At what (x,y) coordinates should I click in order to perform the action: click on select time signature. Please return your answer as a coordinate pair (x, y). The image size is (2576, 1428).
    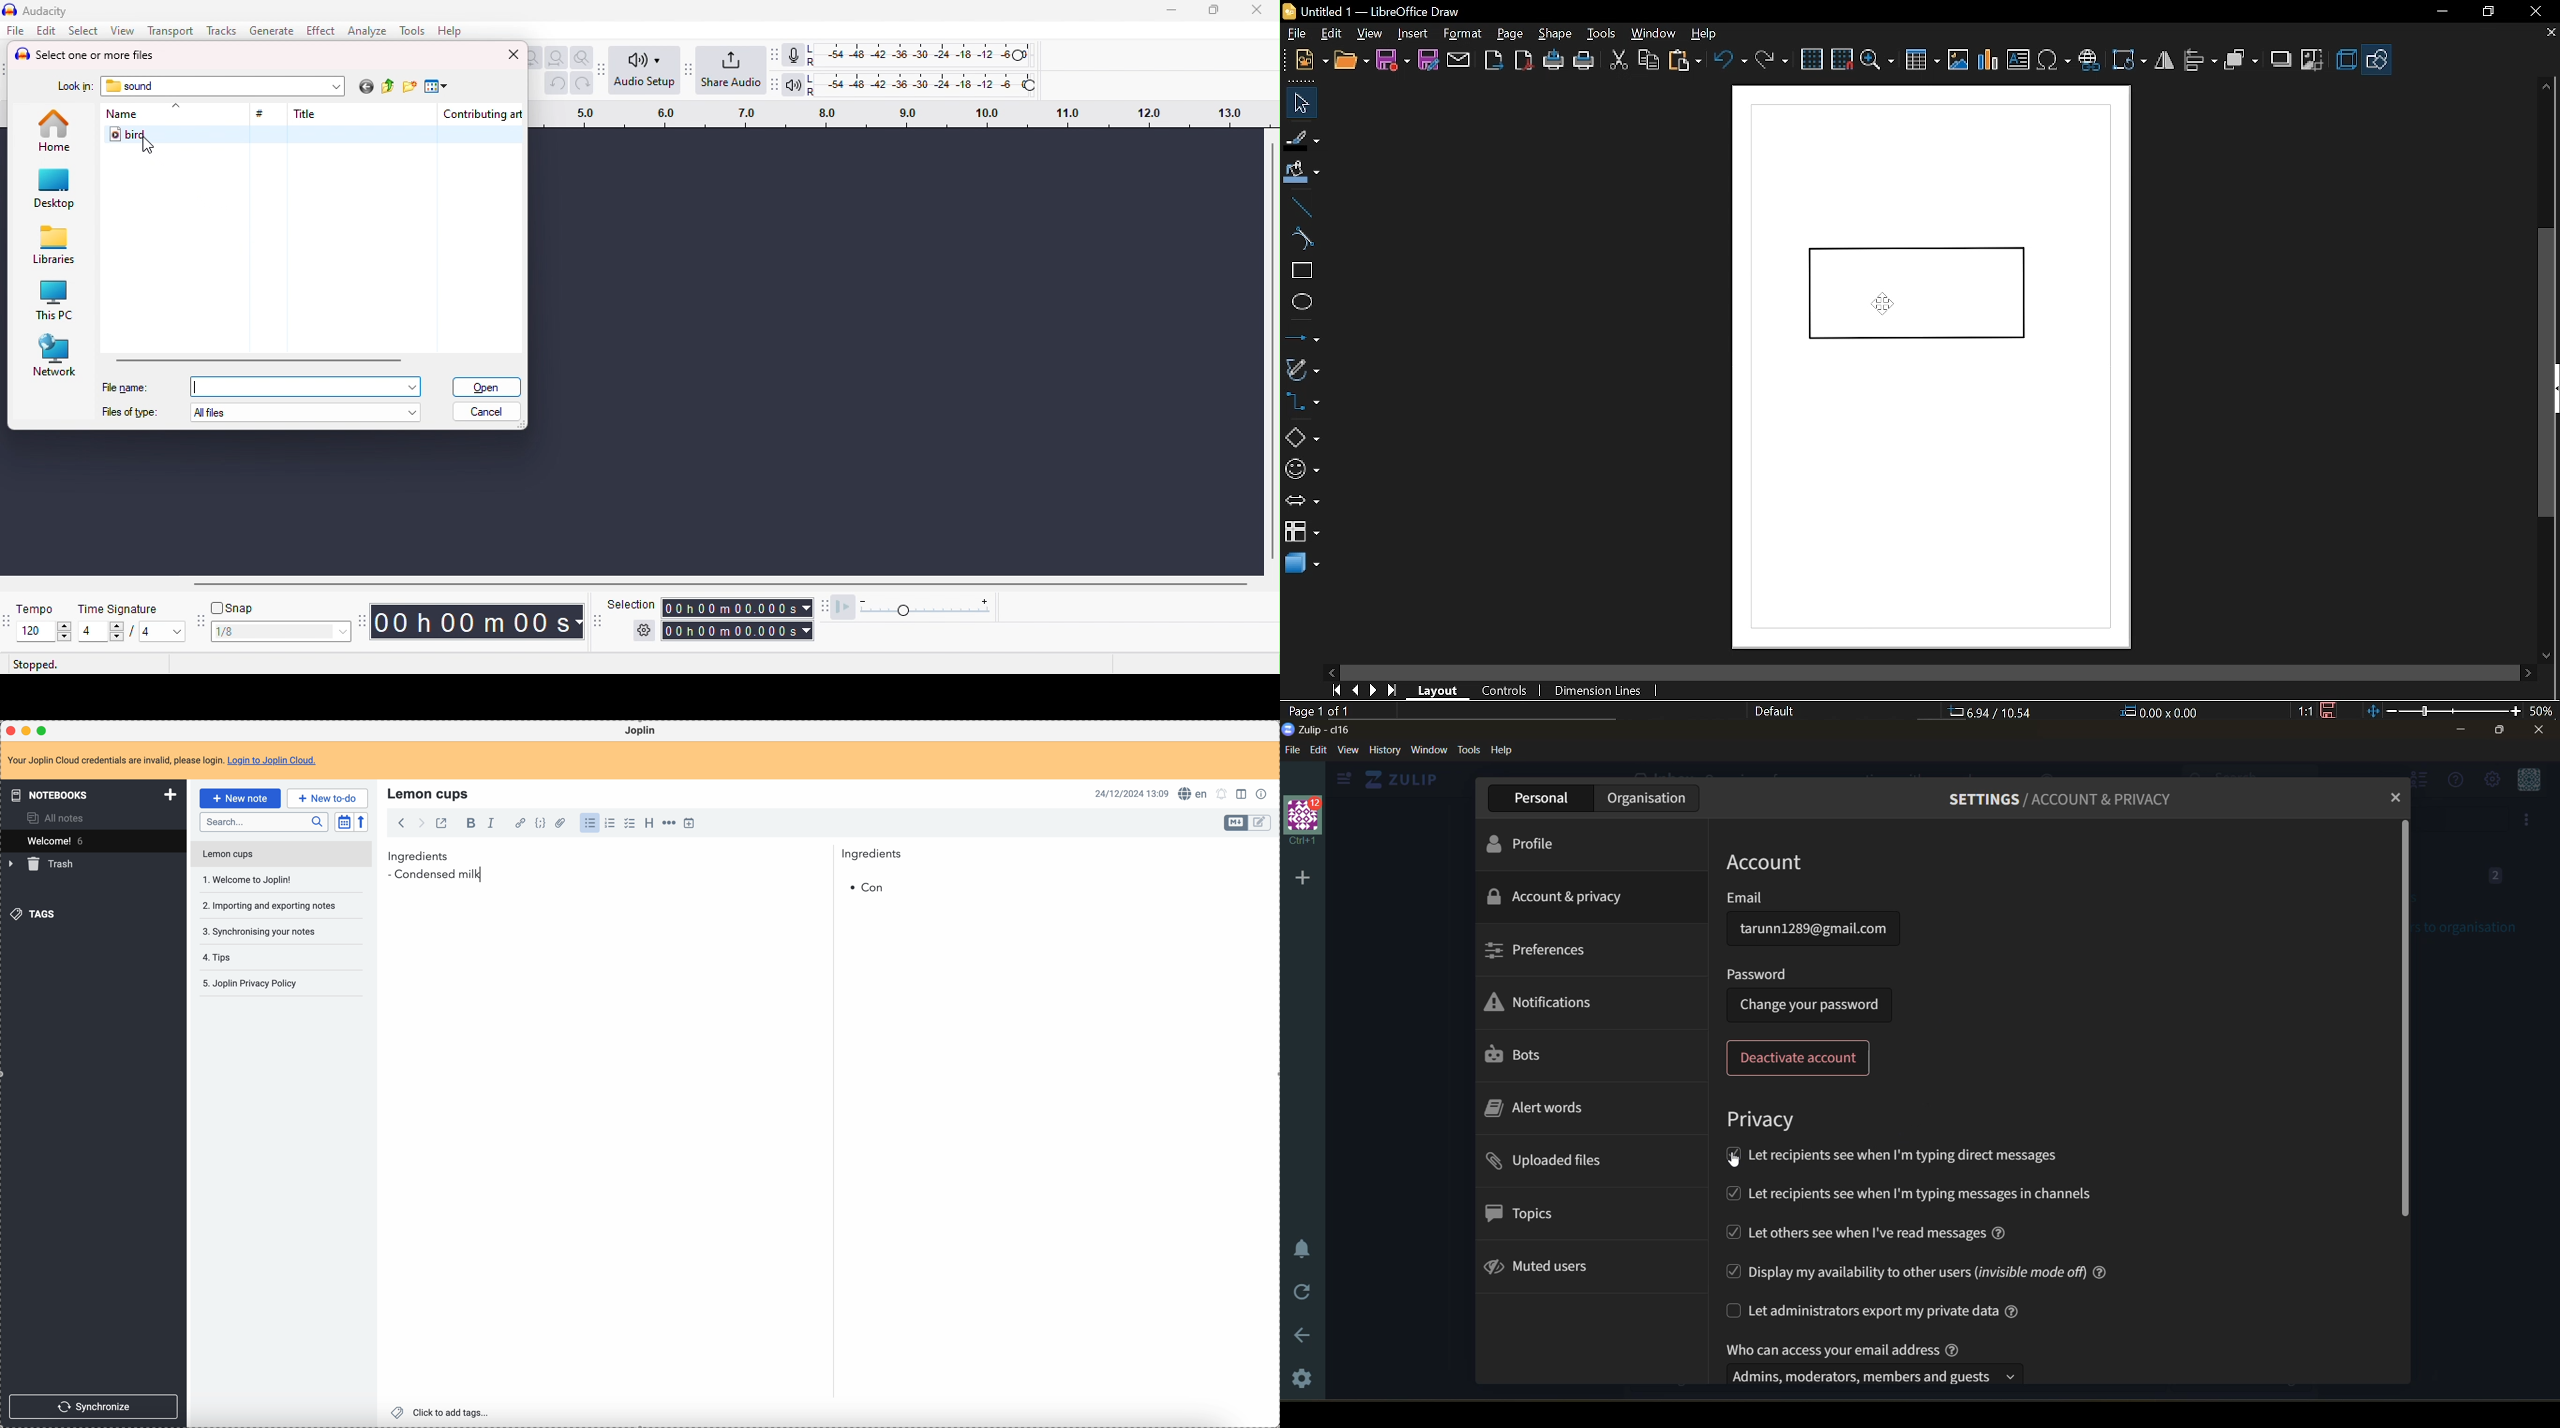
    Looking at the image, I should click on (132, 633).